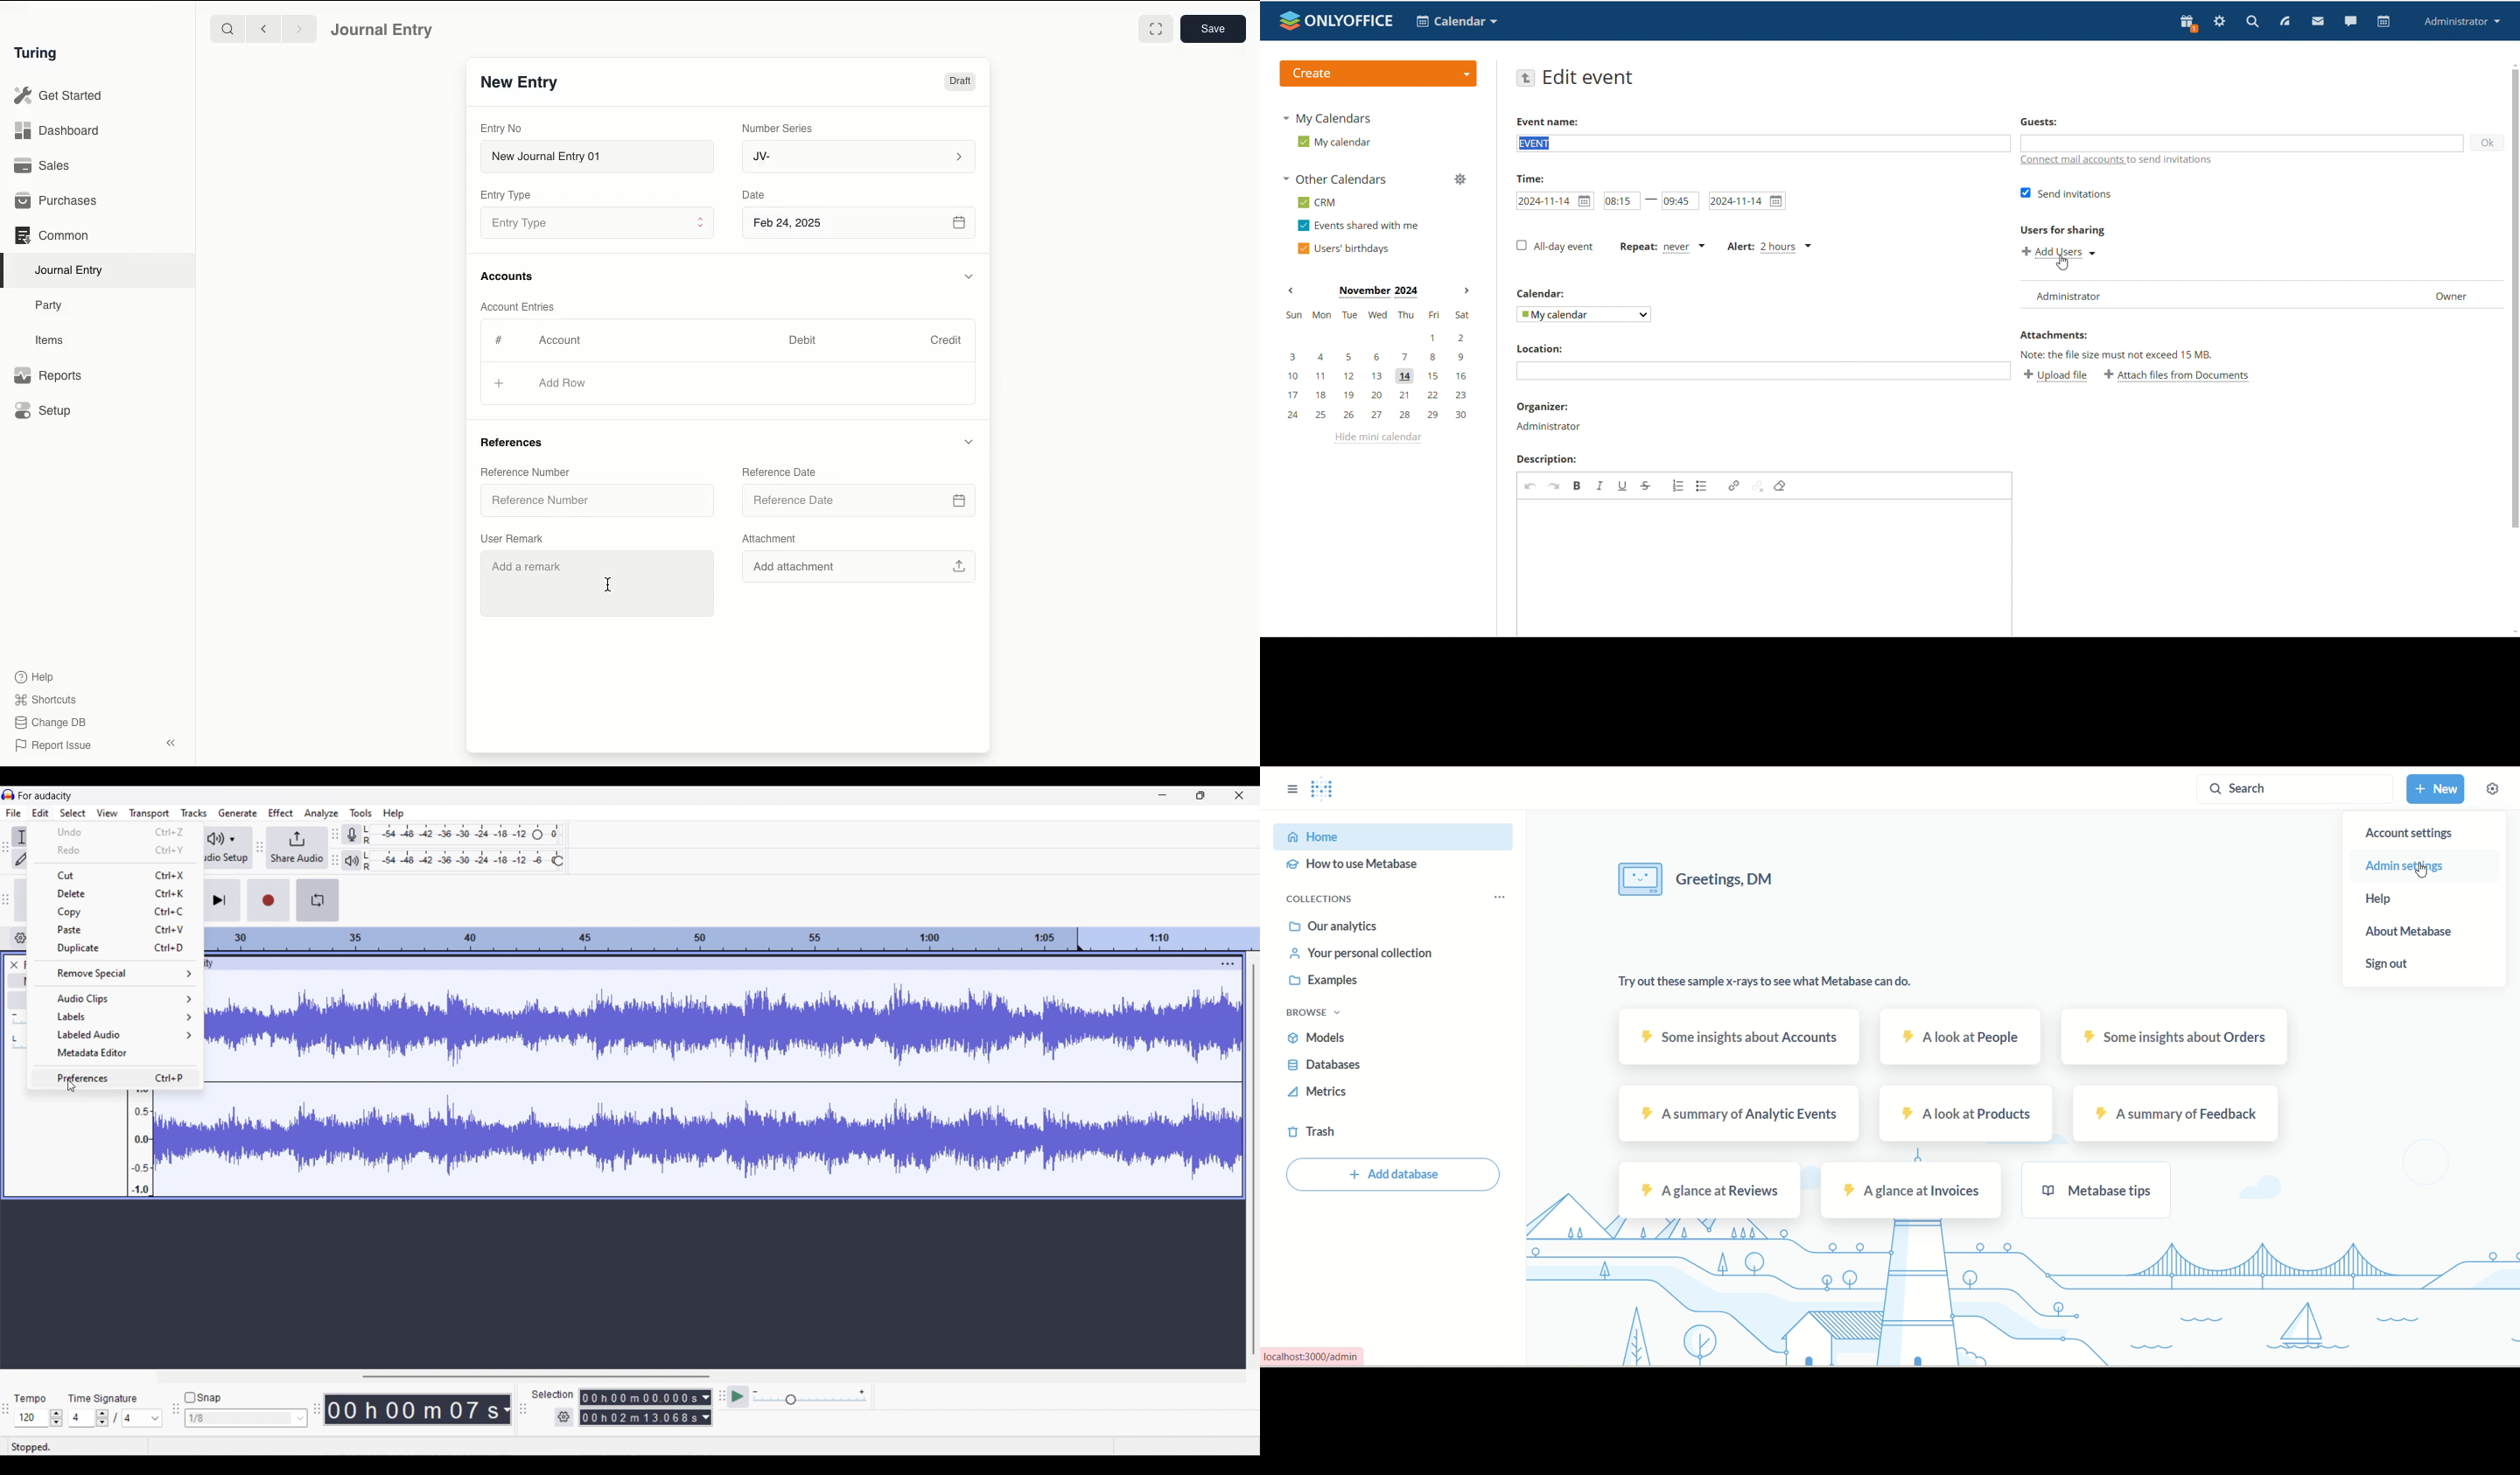  I want to click on Backward, so click(263, 28).